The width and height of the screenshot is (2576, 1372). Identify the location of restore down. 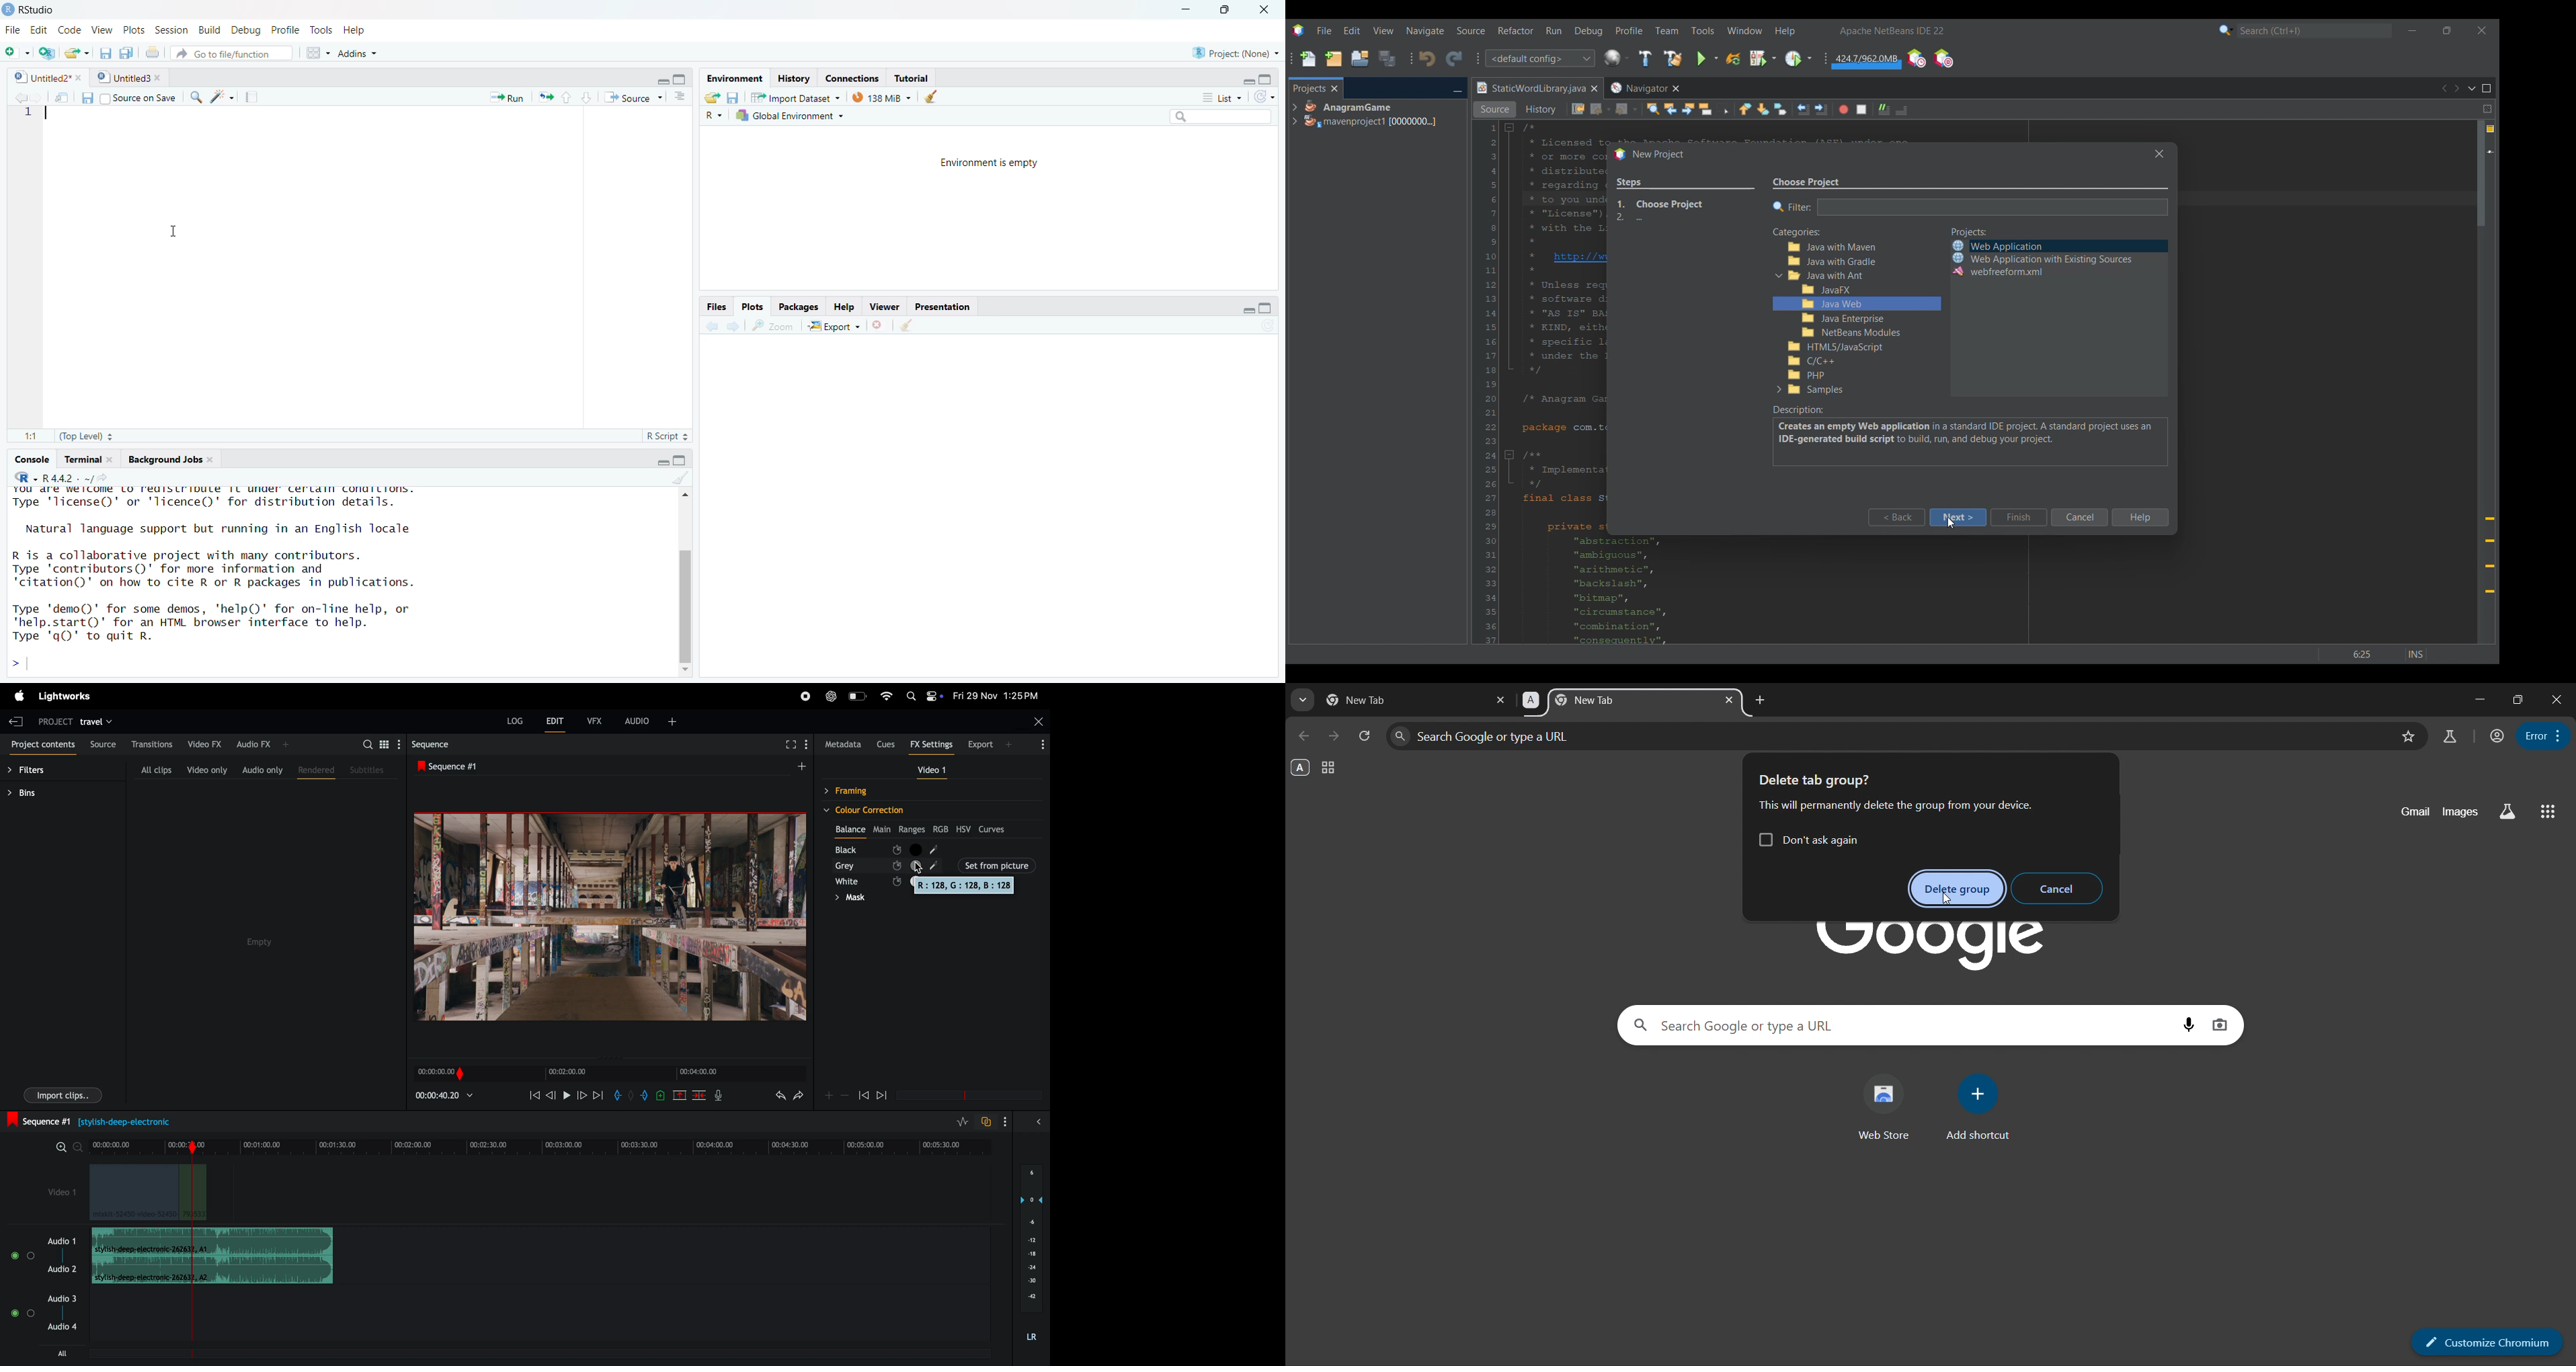
(2518, 700).